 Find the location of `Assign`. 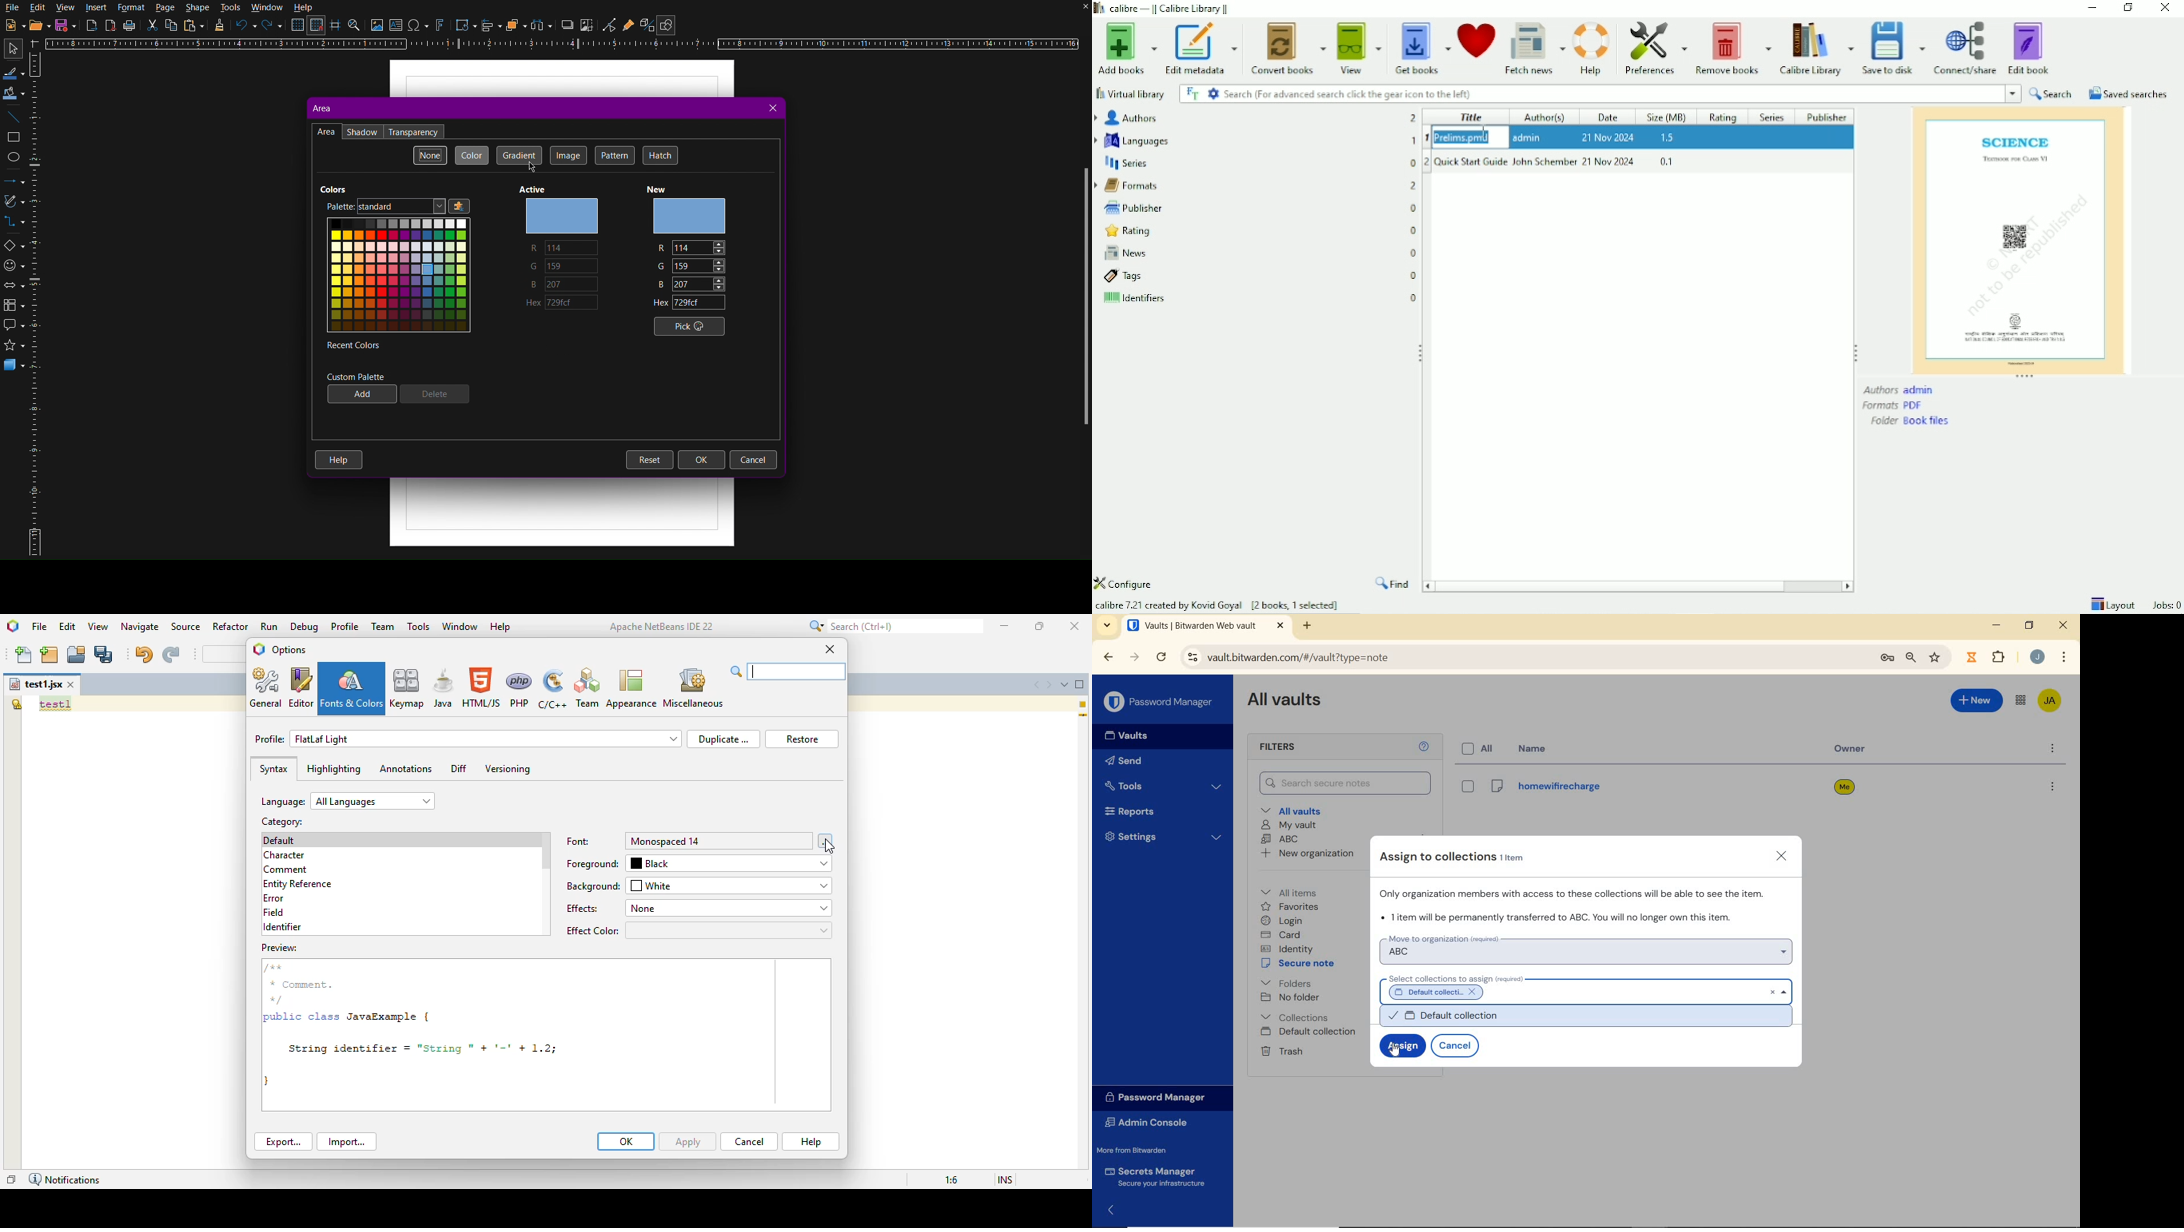

Assign is located at coordinates (1401, 1046).